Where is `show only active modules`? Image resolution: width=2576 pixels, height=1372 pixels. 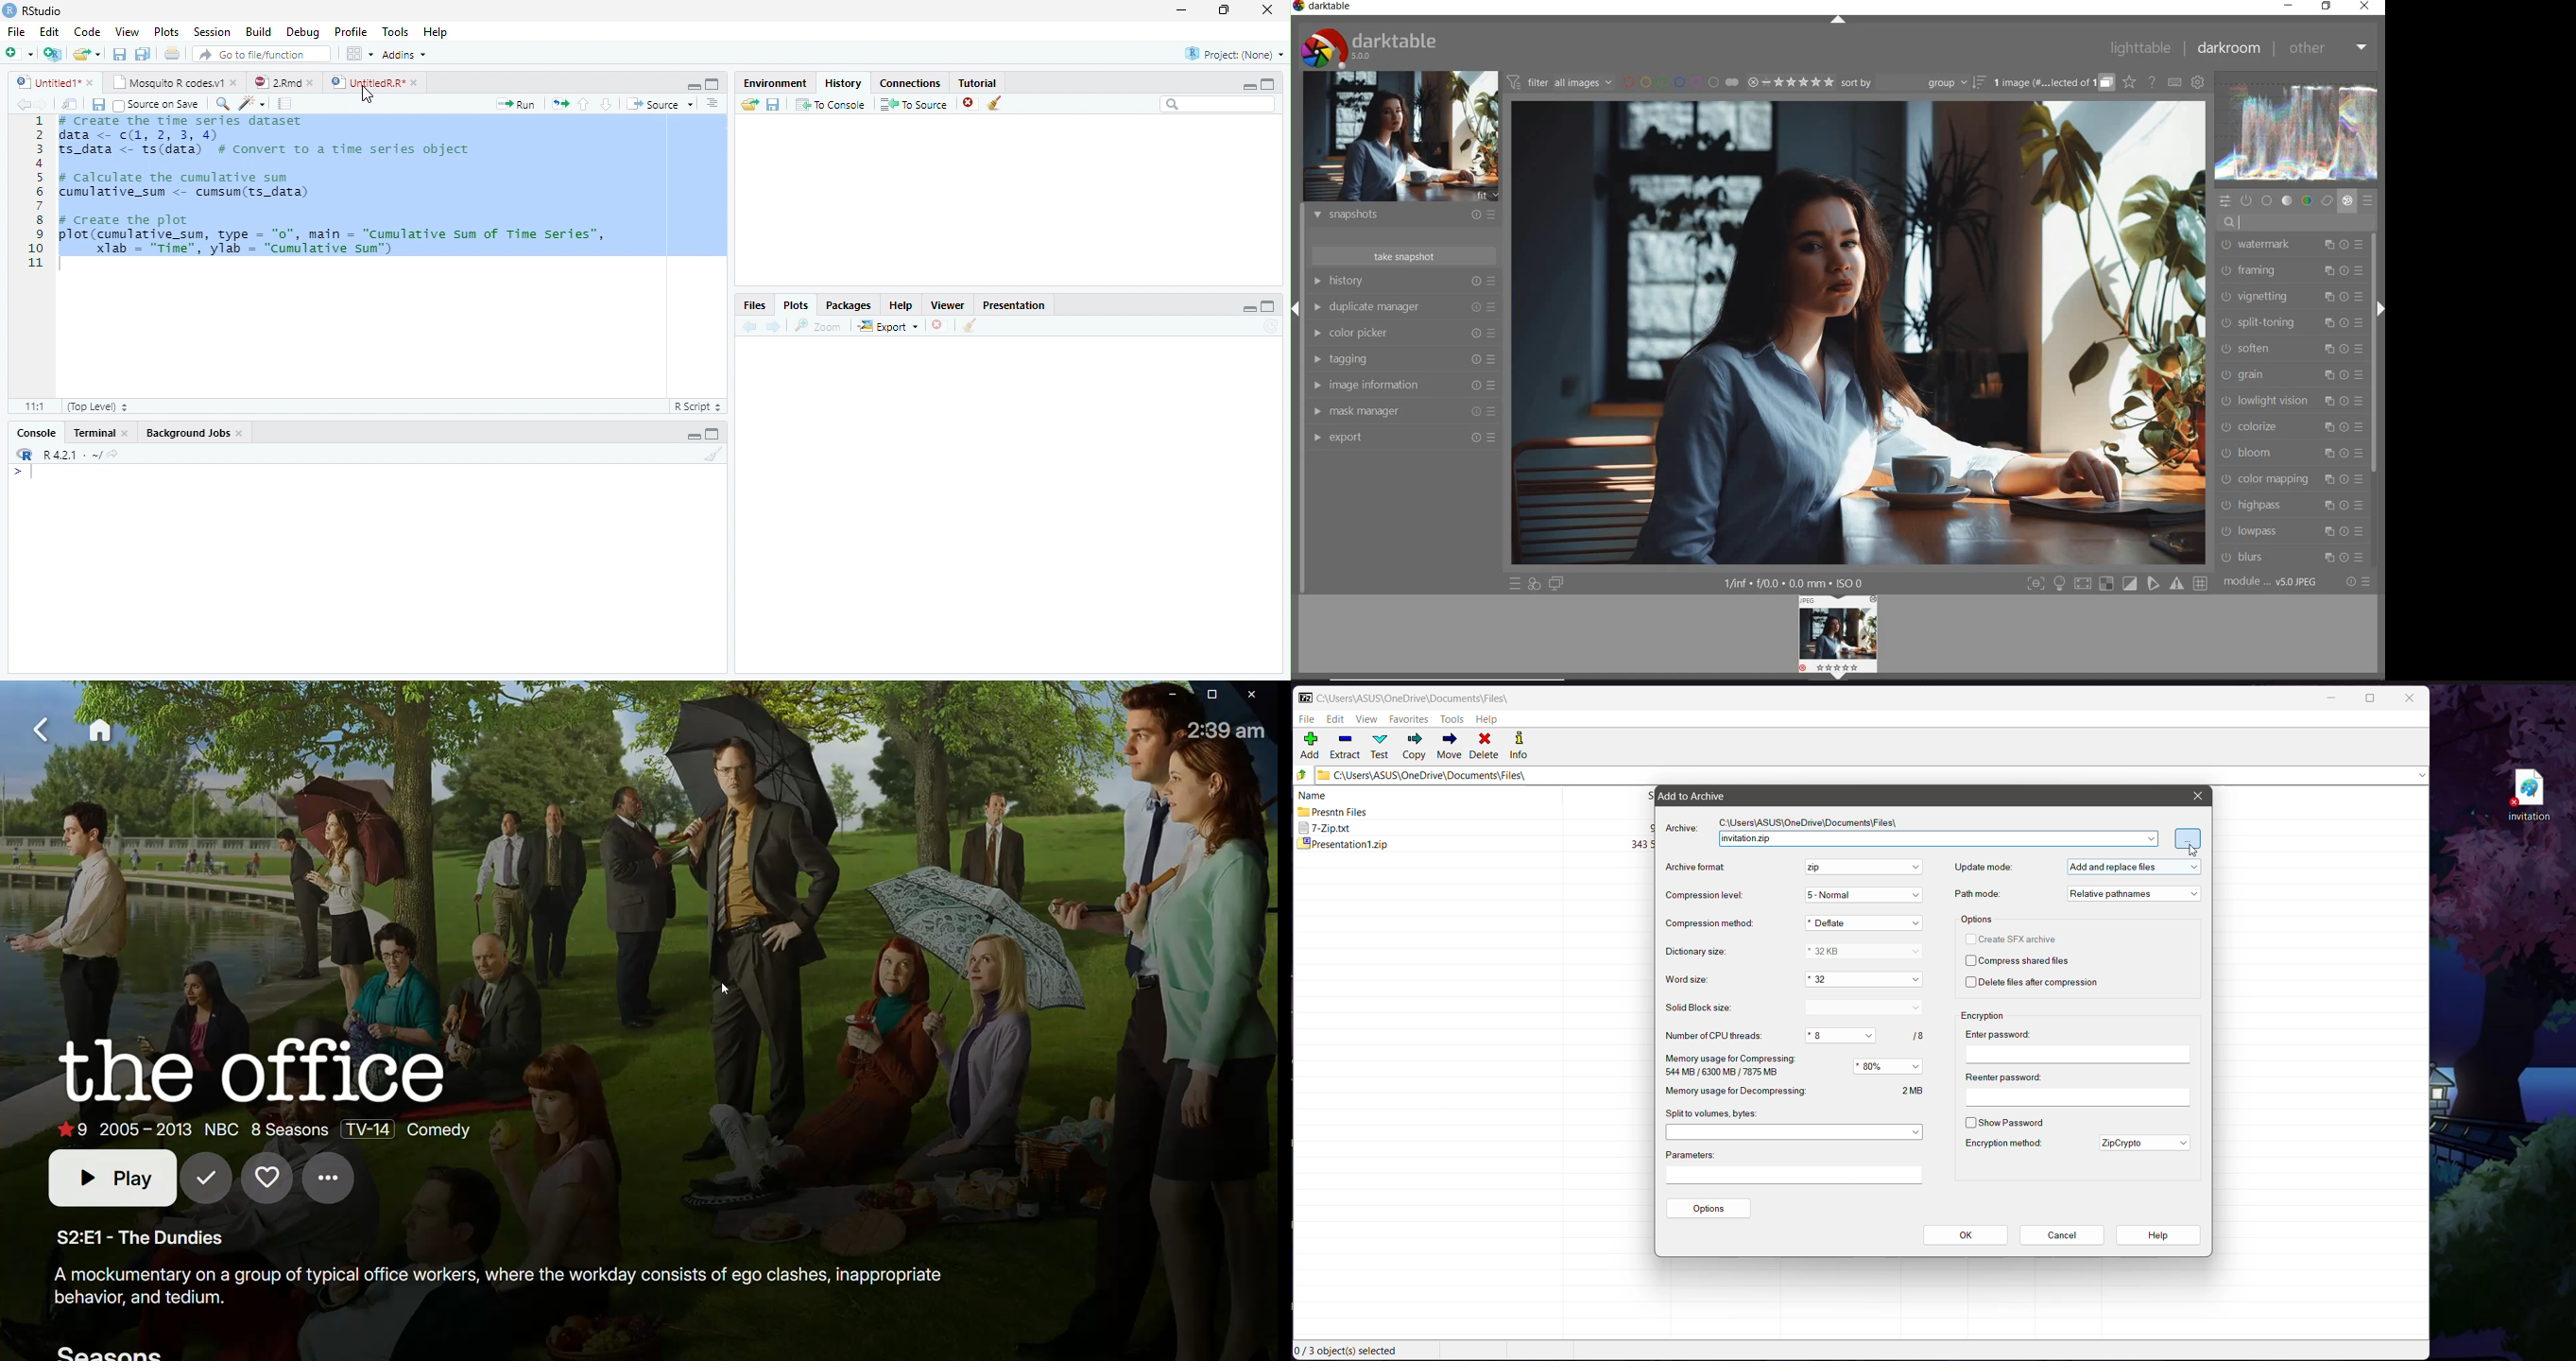 show only active modules is located at coordinates (2248, 199).